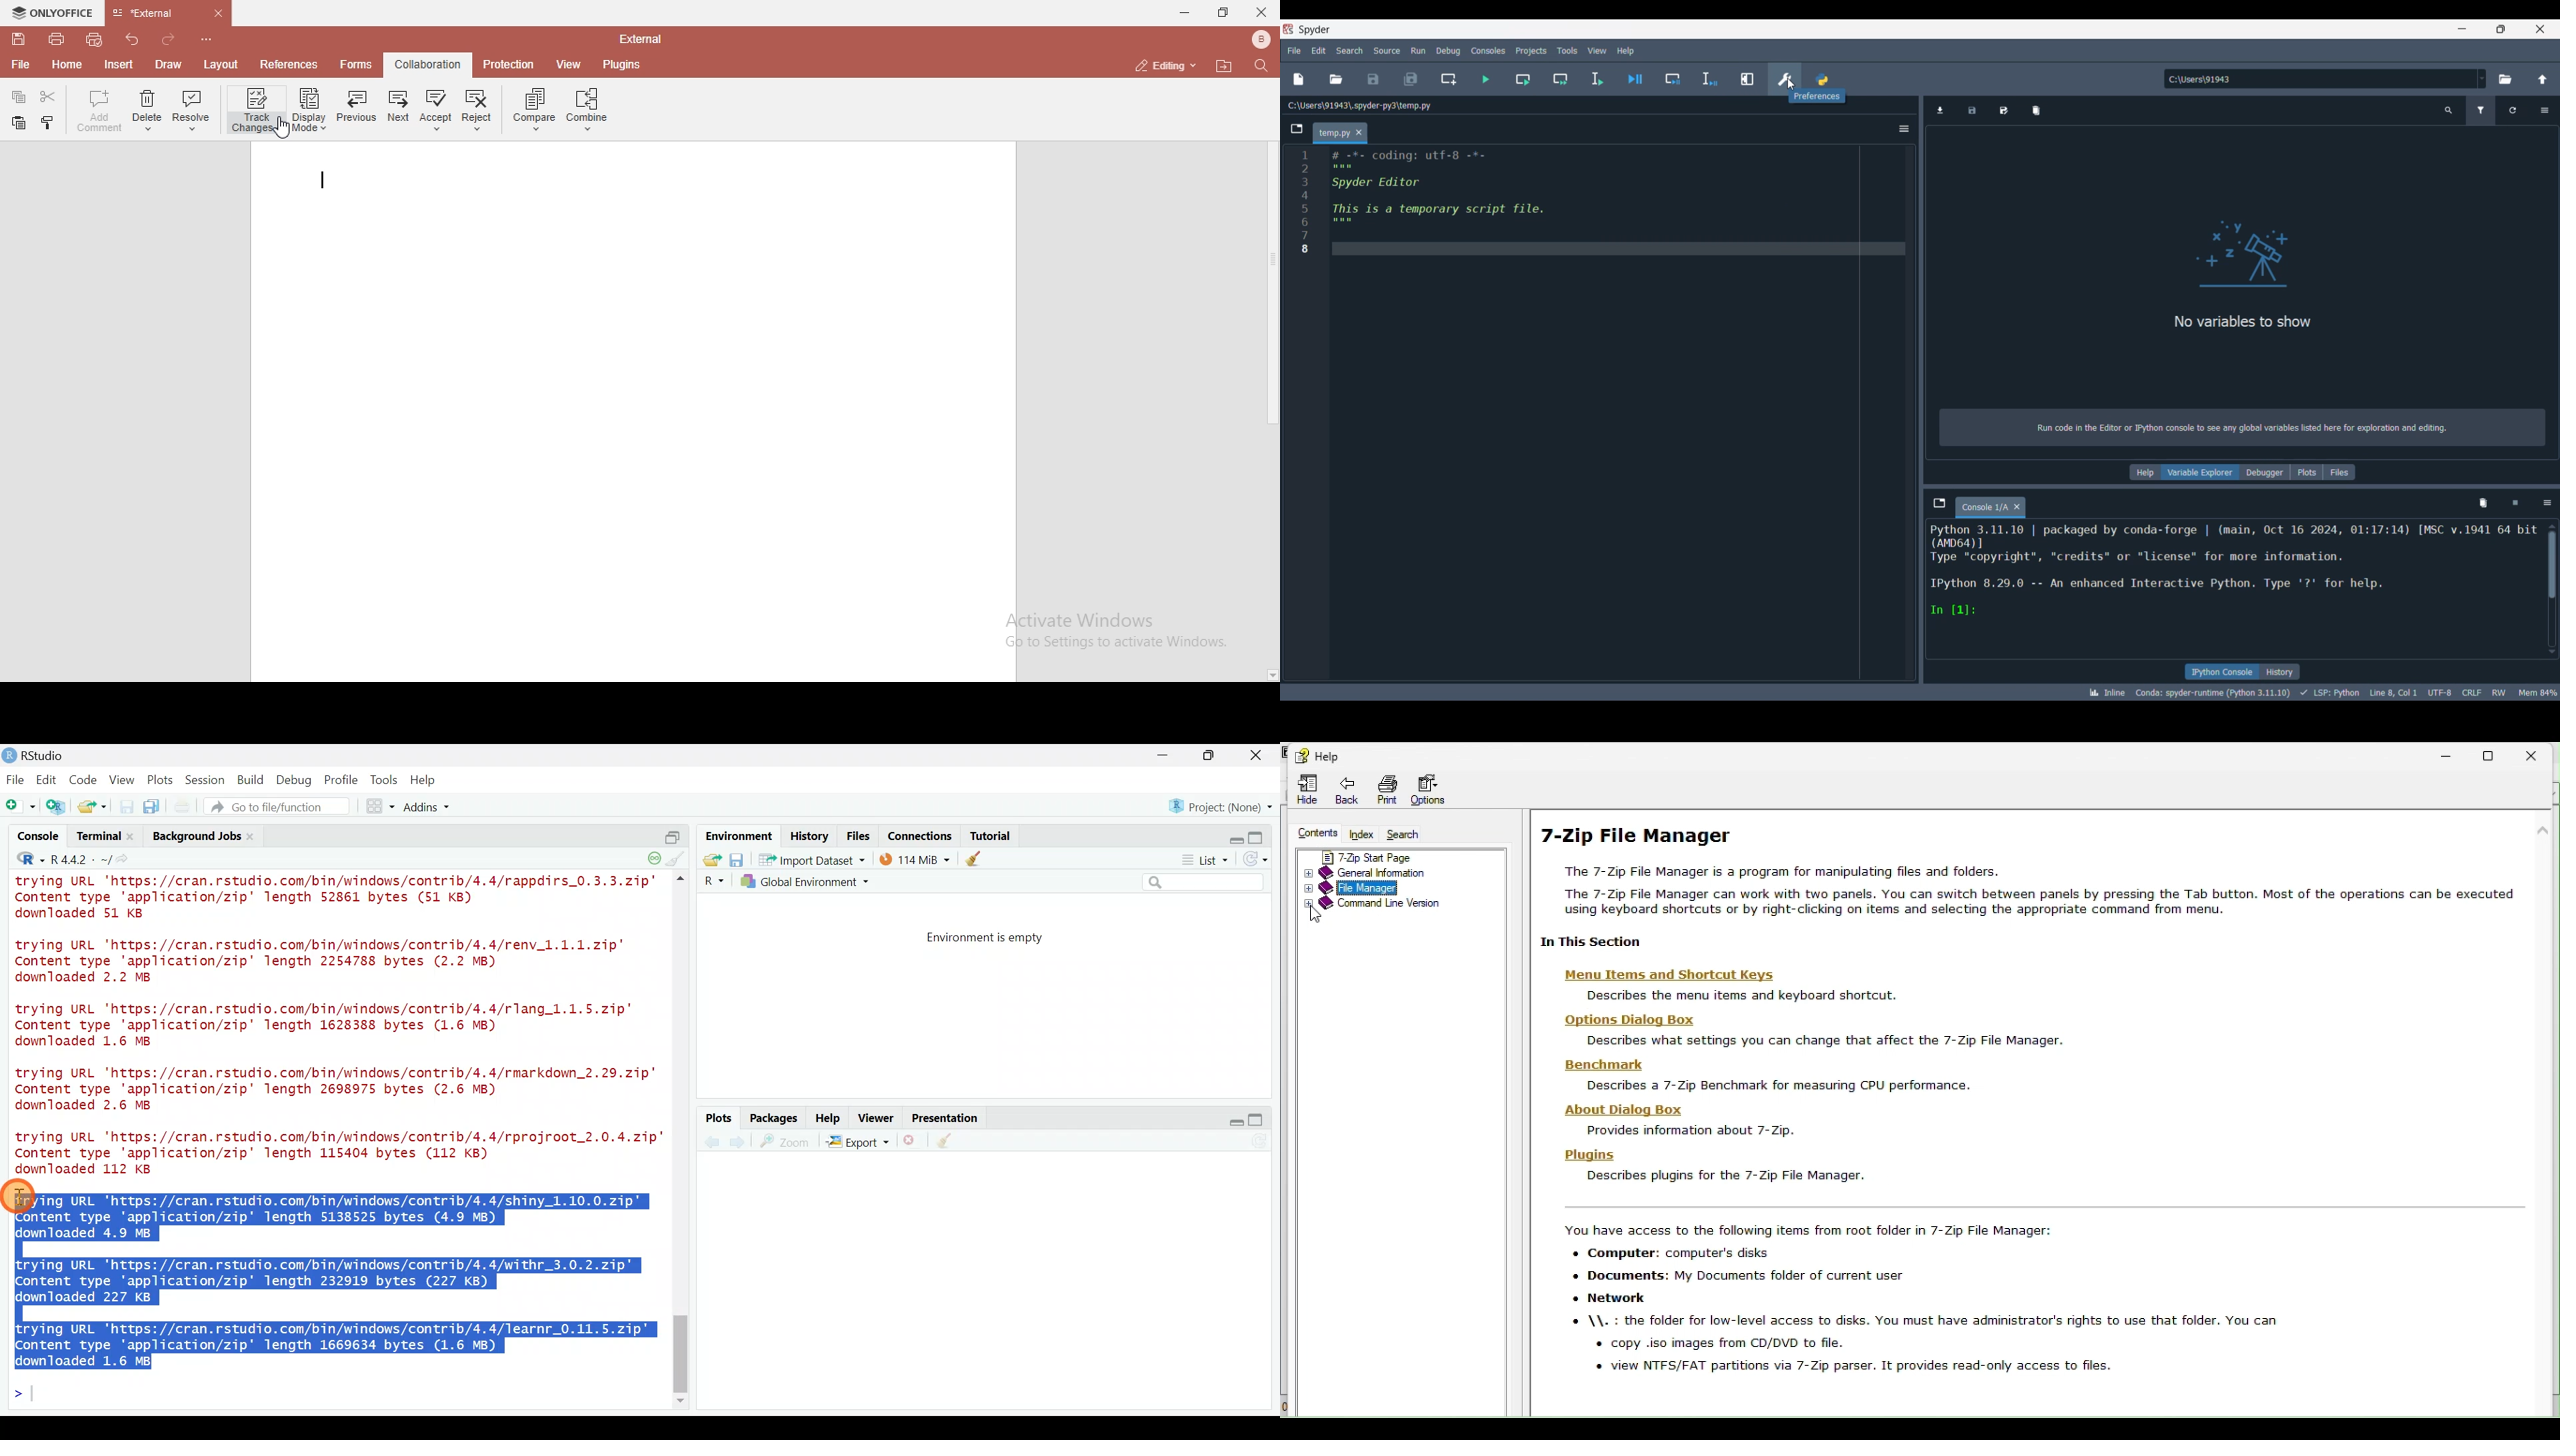  What do you see at coordinates (815, 881) in the screenshot?
I see `Global Environment` at bounding box center [815, 881].